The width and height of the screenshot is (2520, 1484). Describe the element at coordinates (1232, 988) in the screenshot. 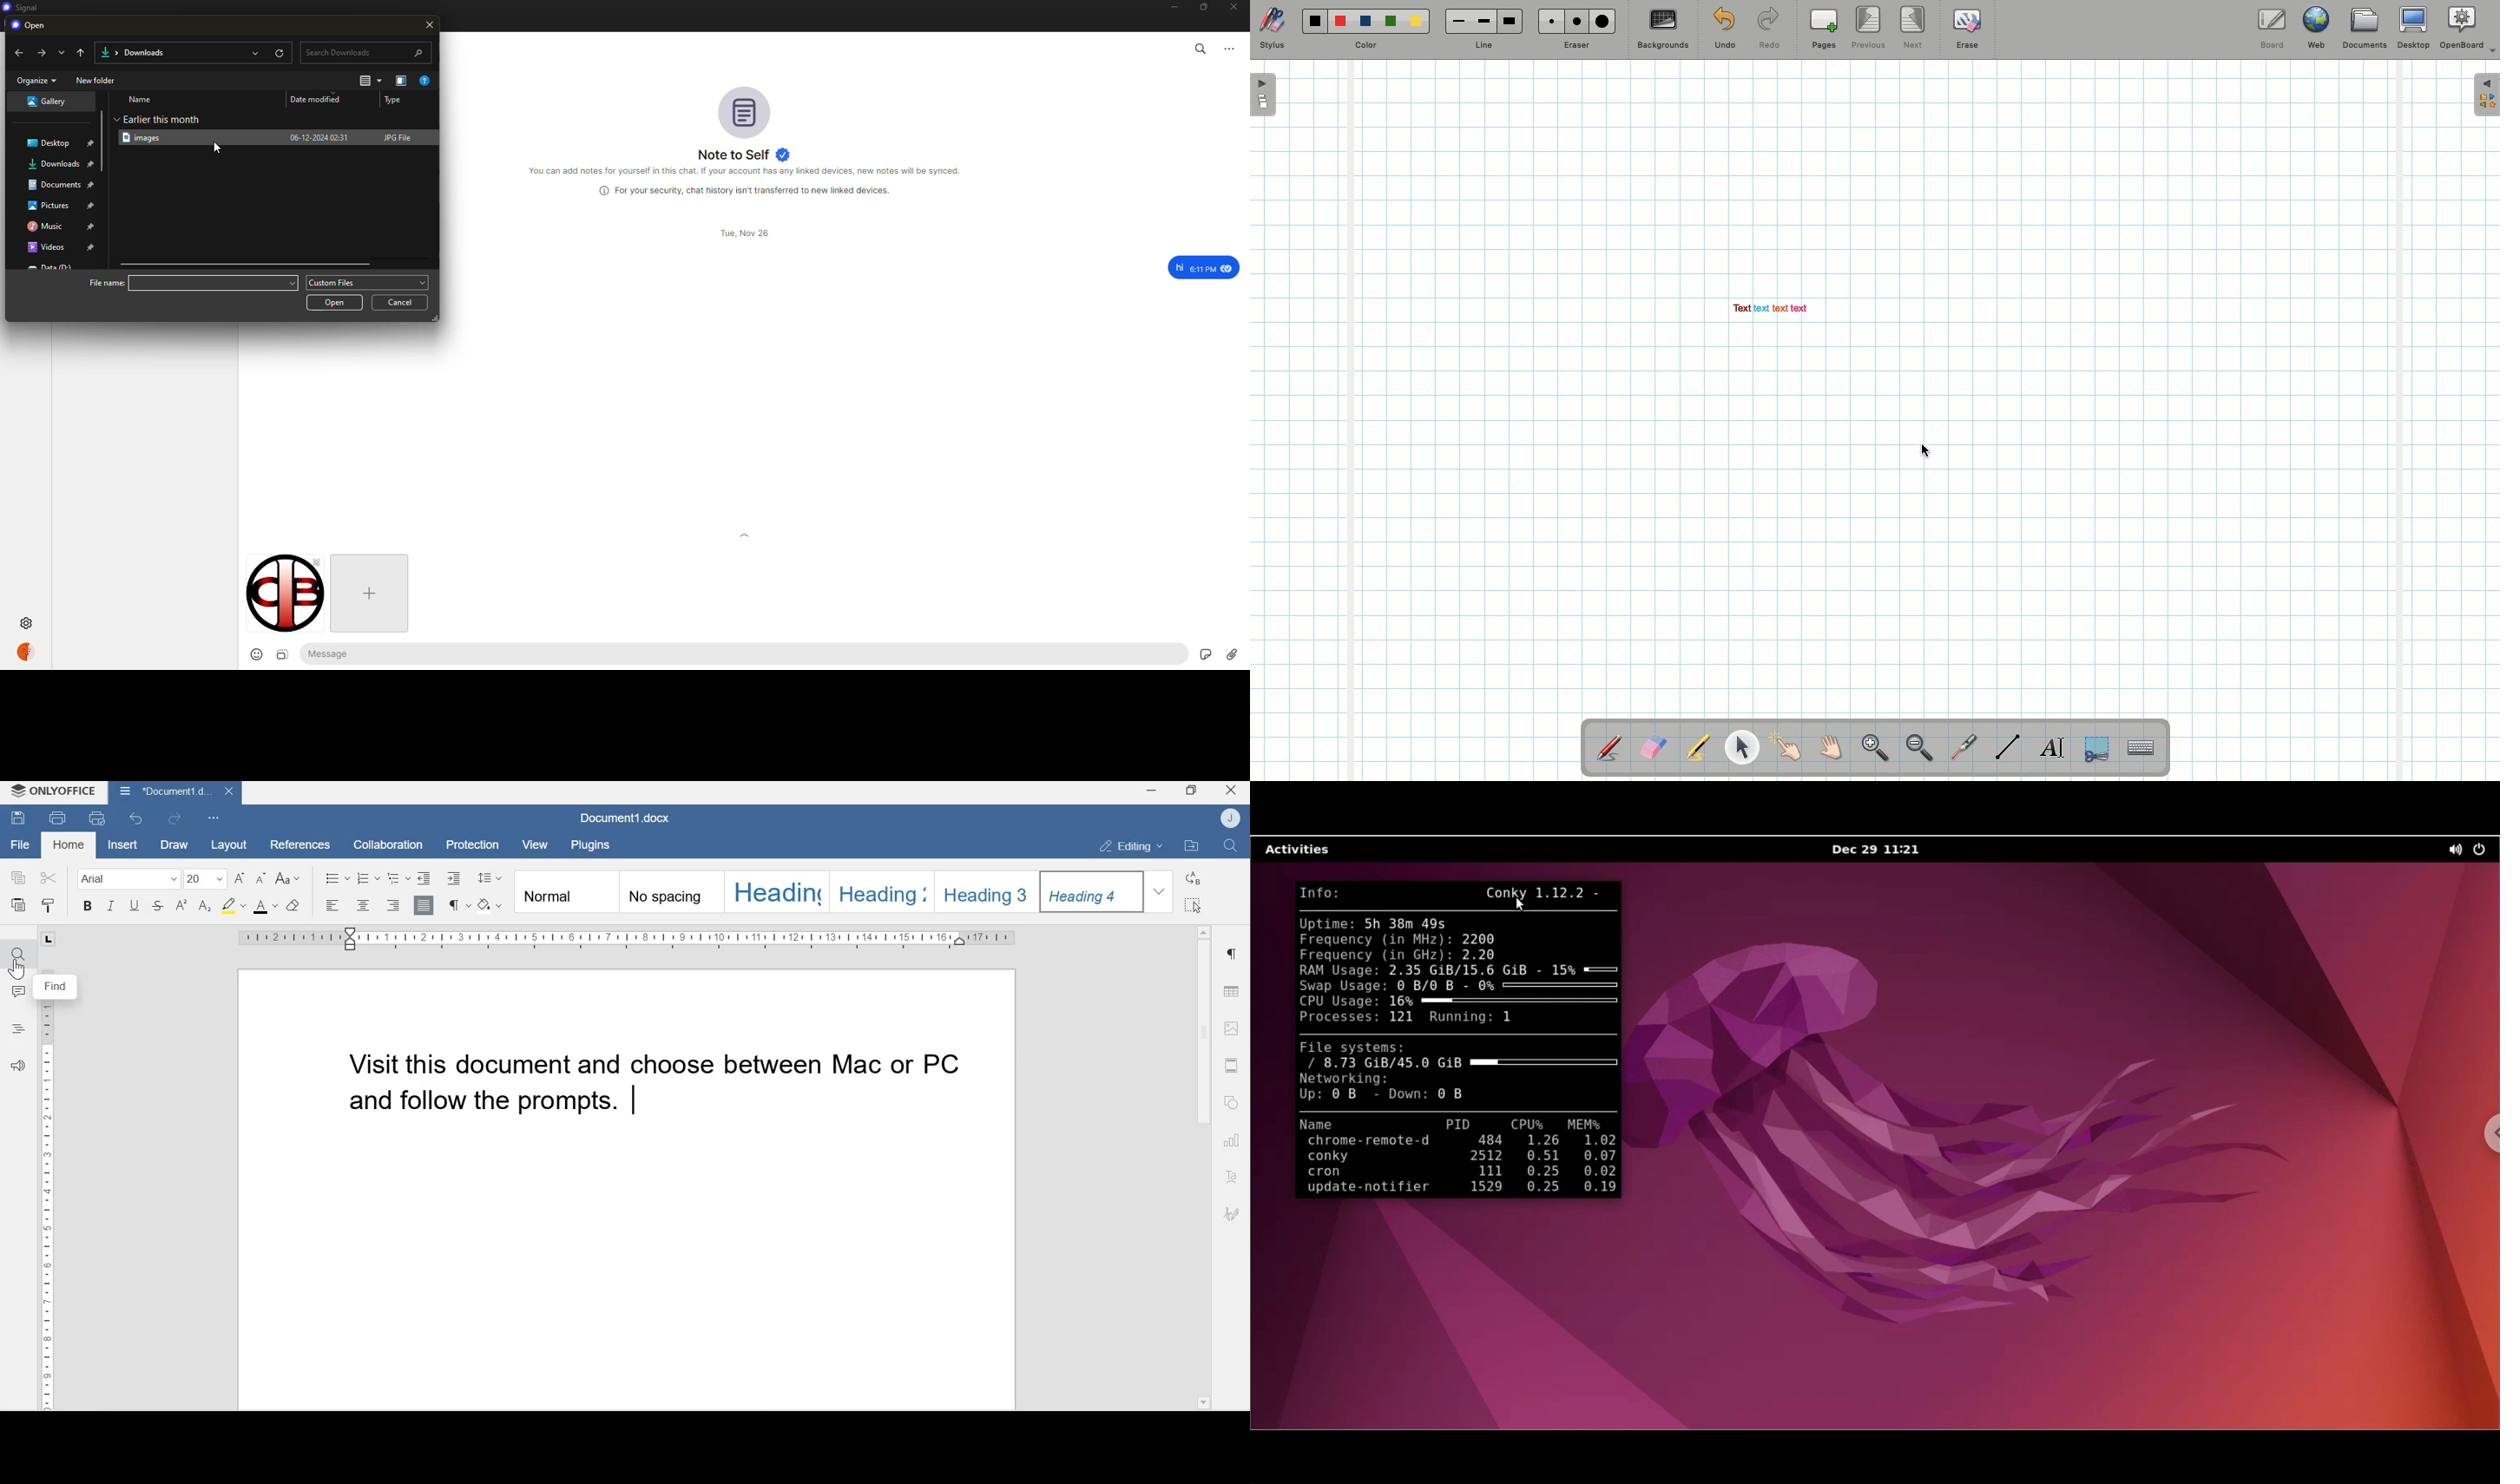

I see `Table` at that location.